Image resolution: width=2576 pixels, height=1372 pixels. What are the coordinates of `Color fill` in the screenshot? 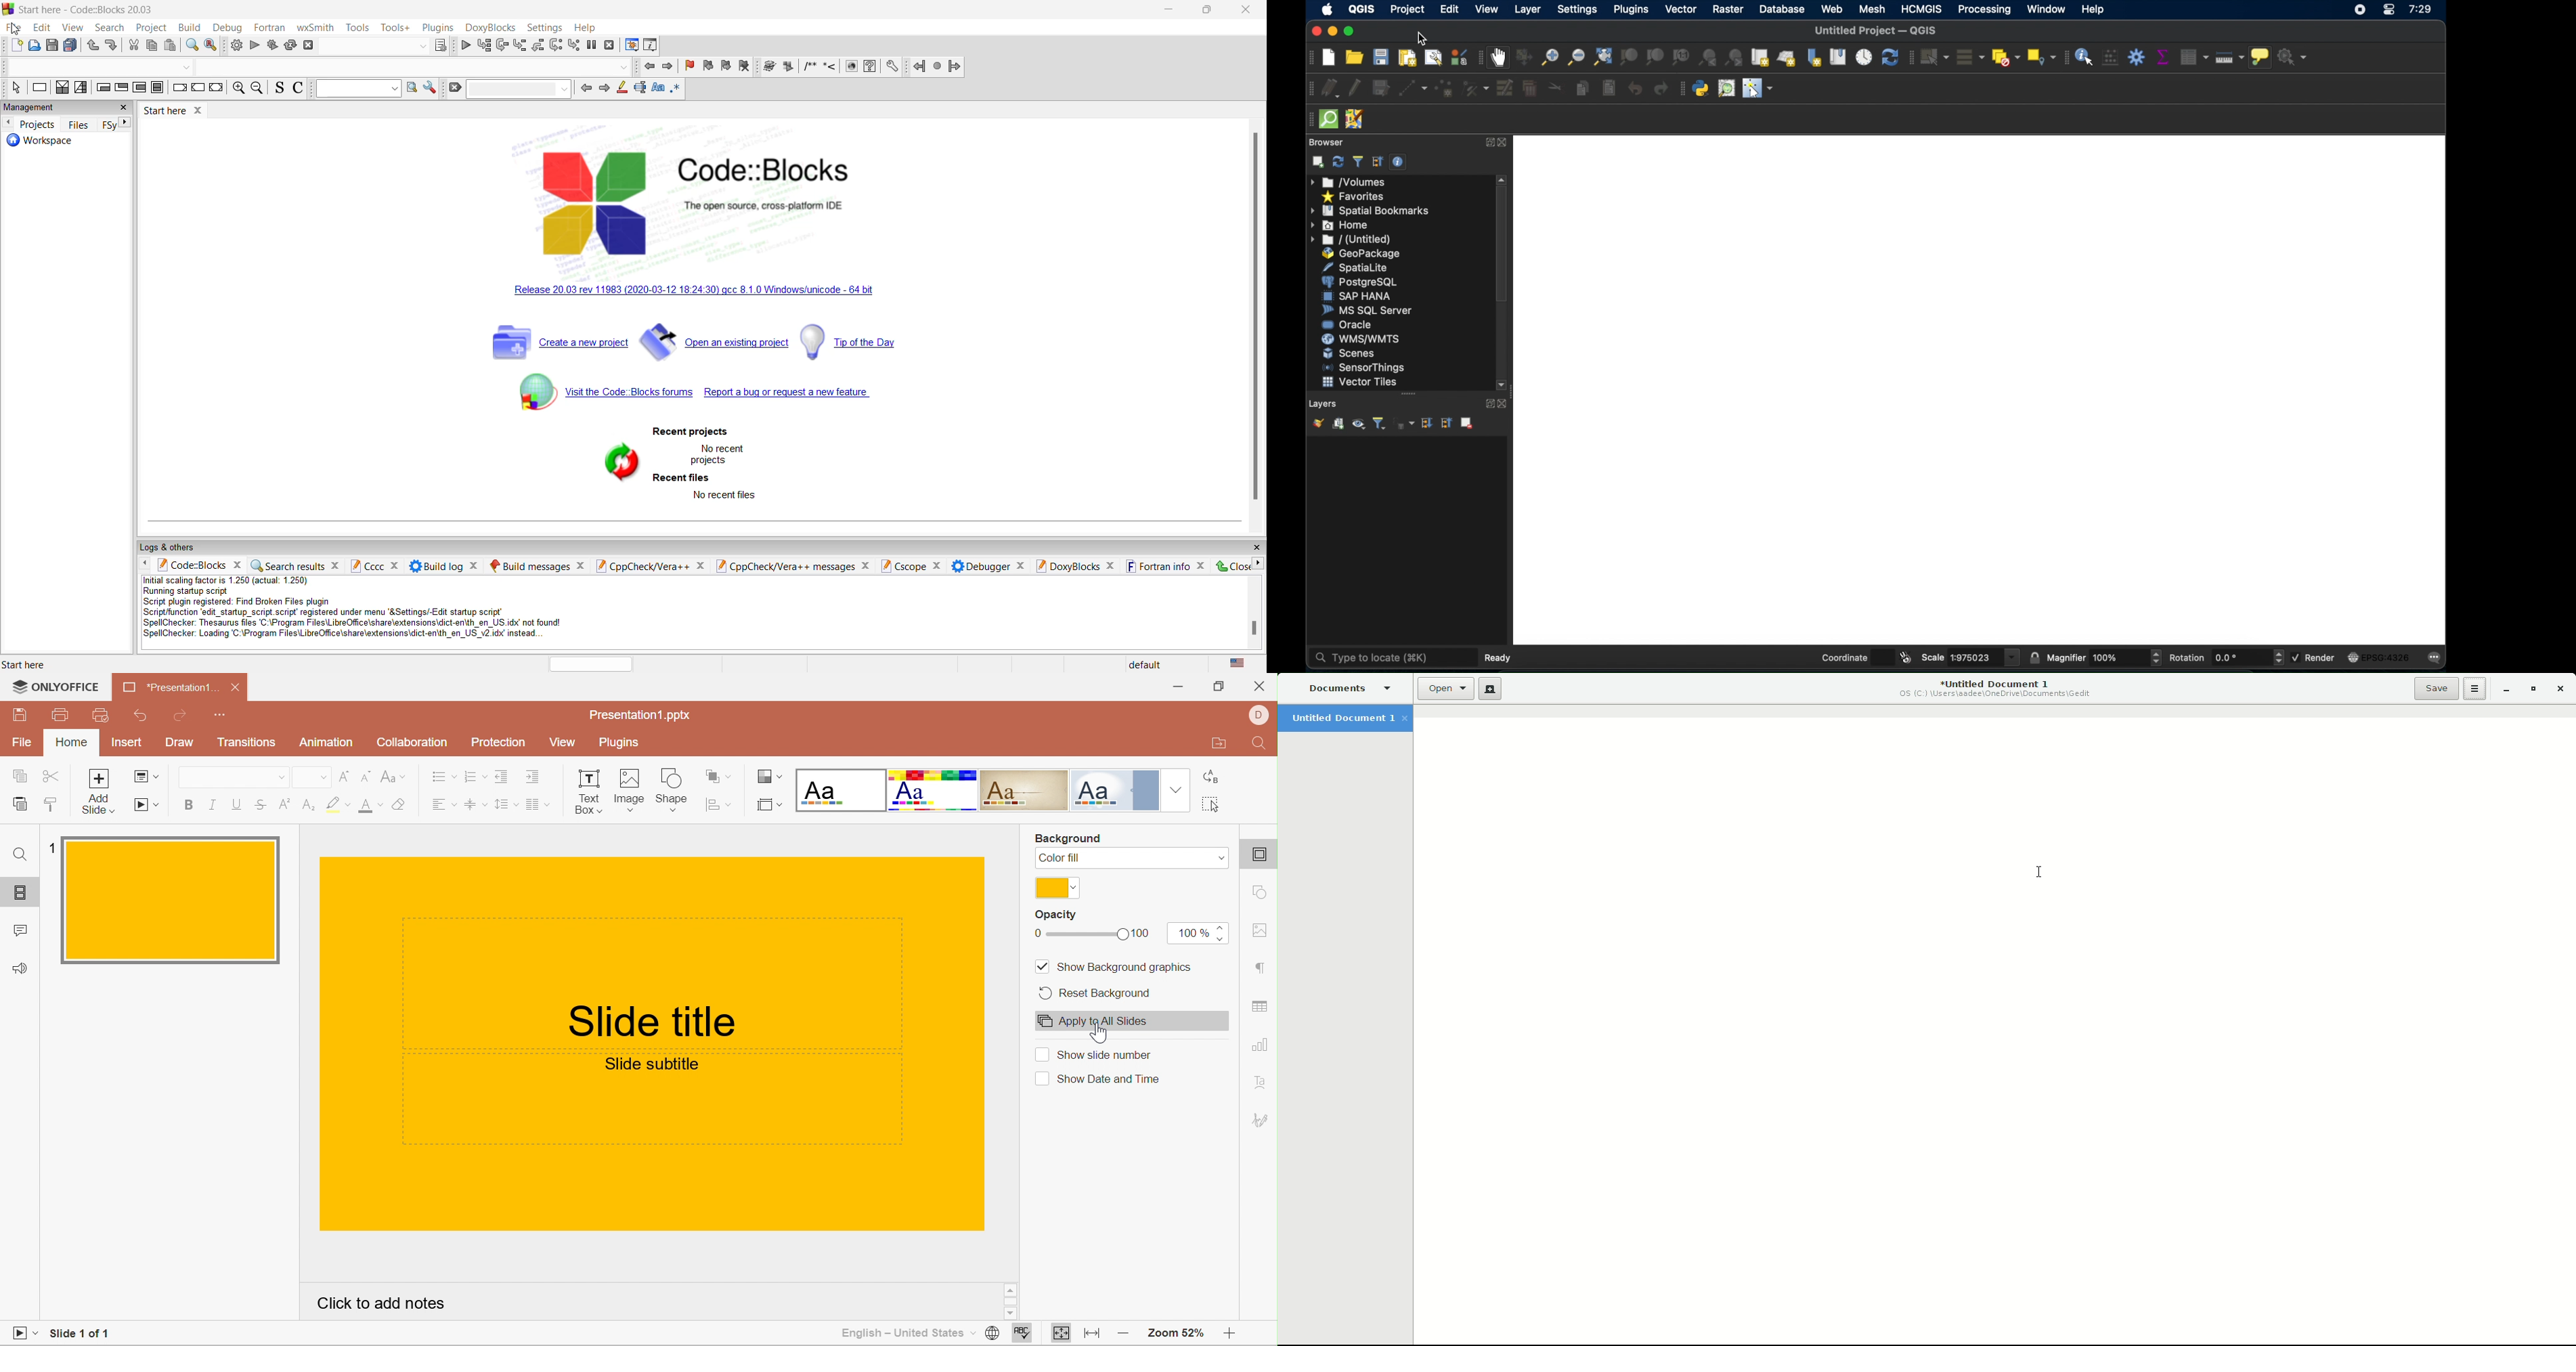 It's located at (1061, 860).